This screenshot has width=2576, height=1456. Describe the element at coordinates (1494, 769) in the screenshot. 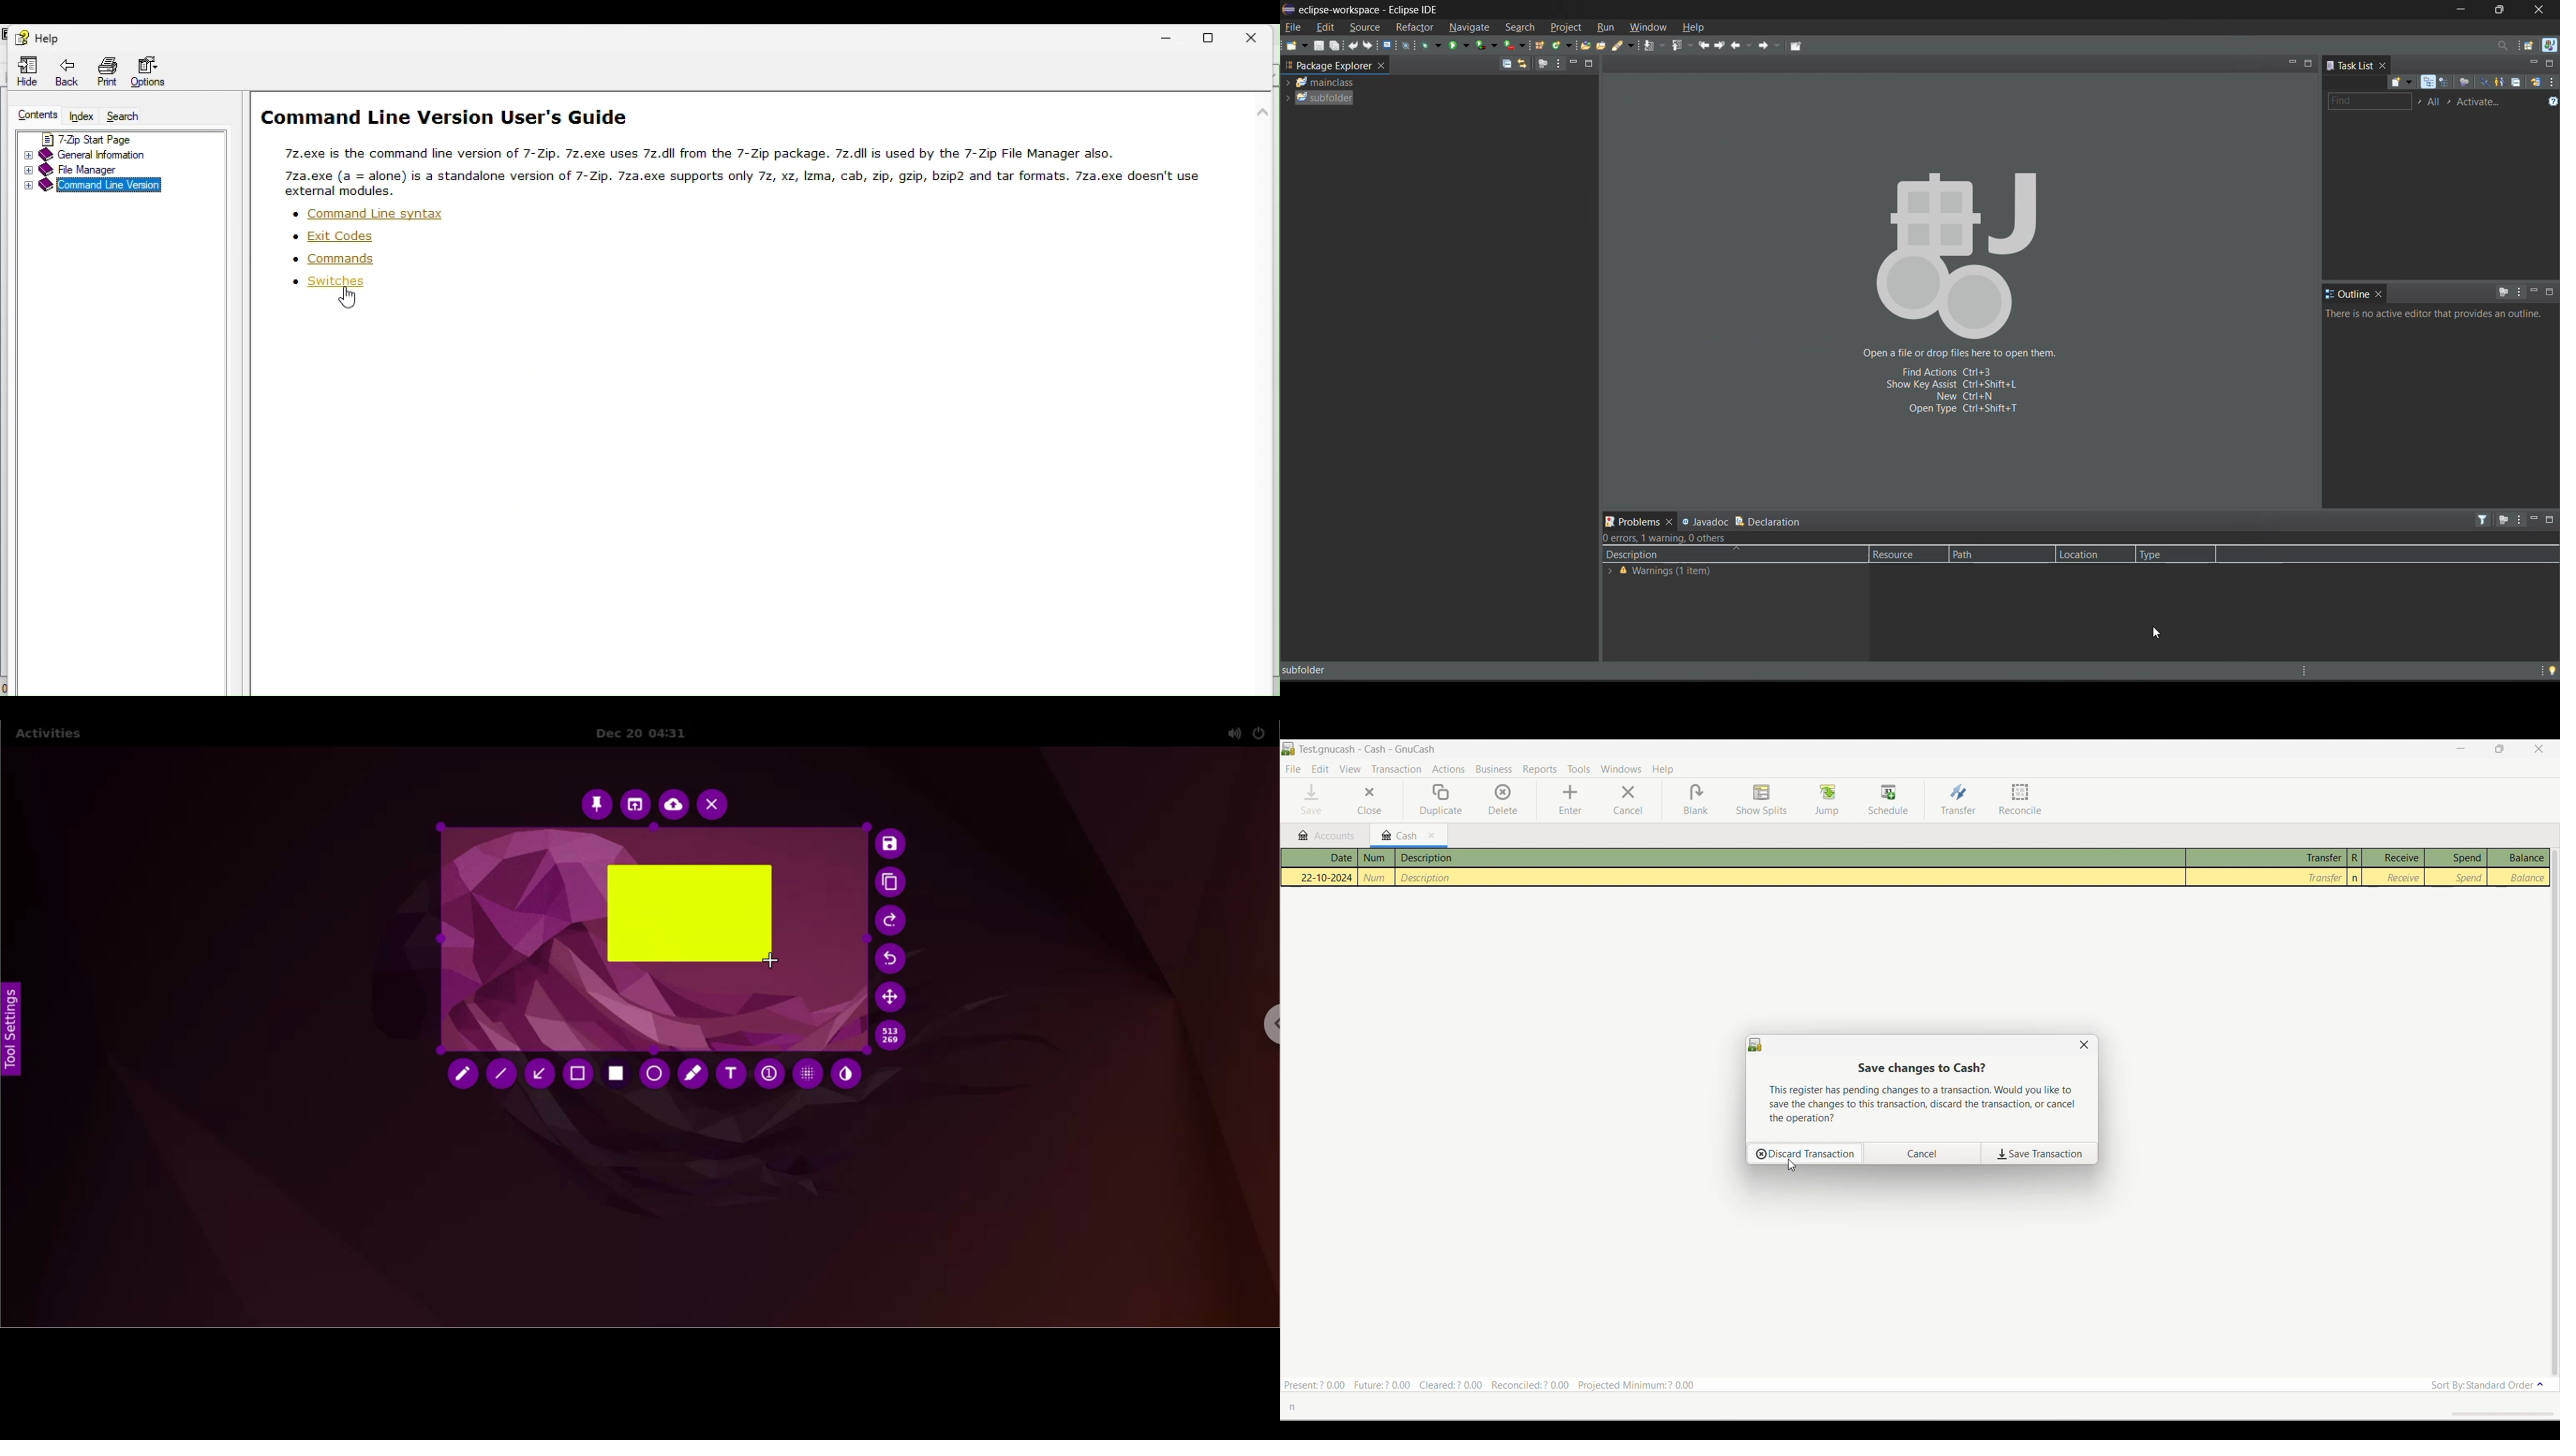

I see `Business` at that location.